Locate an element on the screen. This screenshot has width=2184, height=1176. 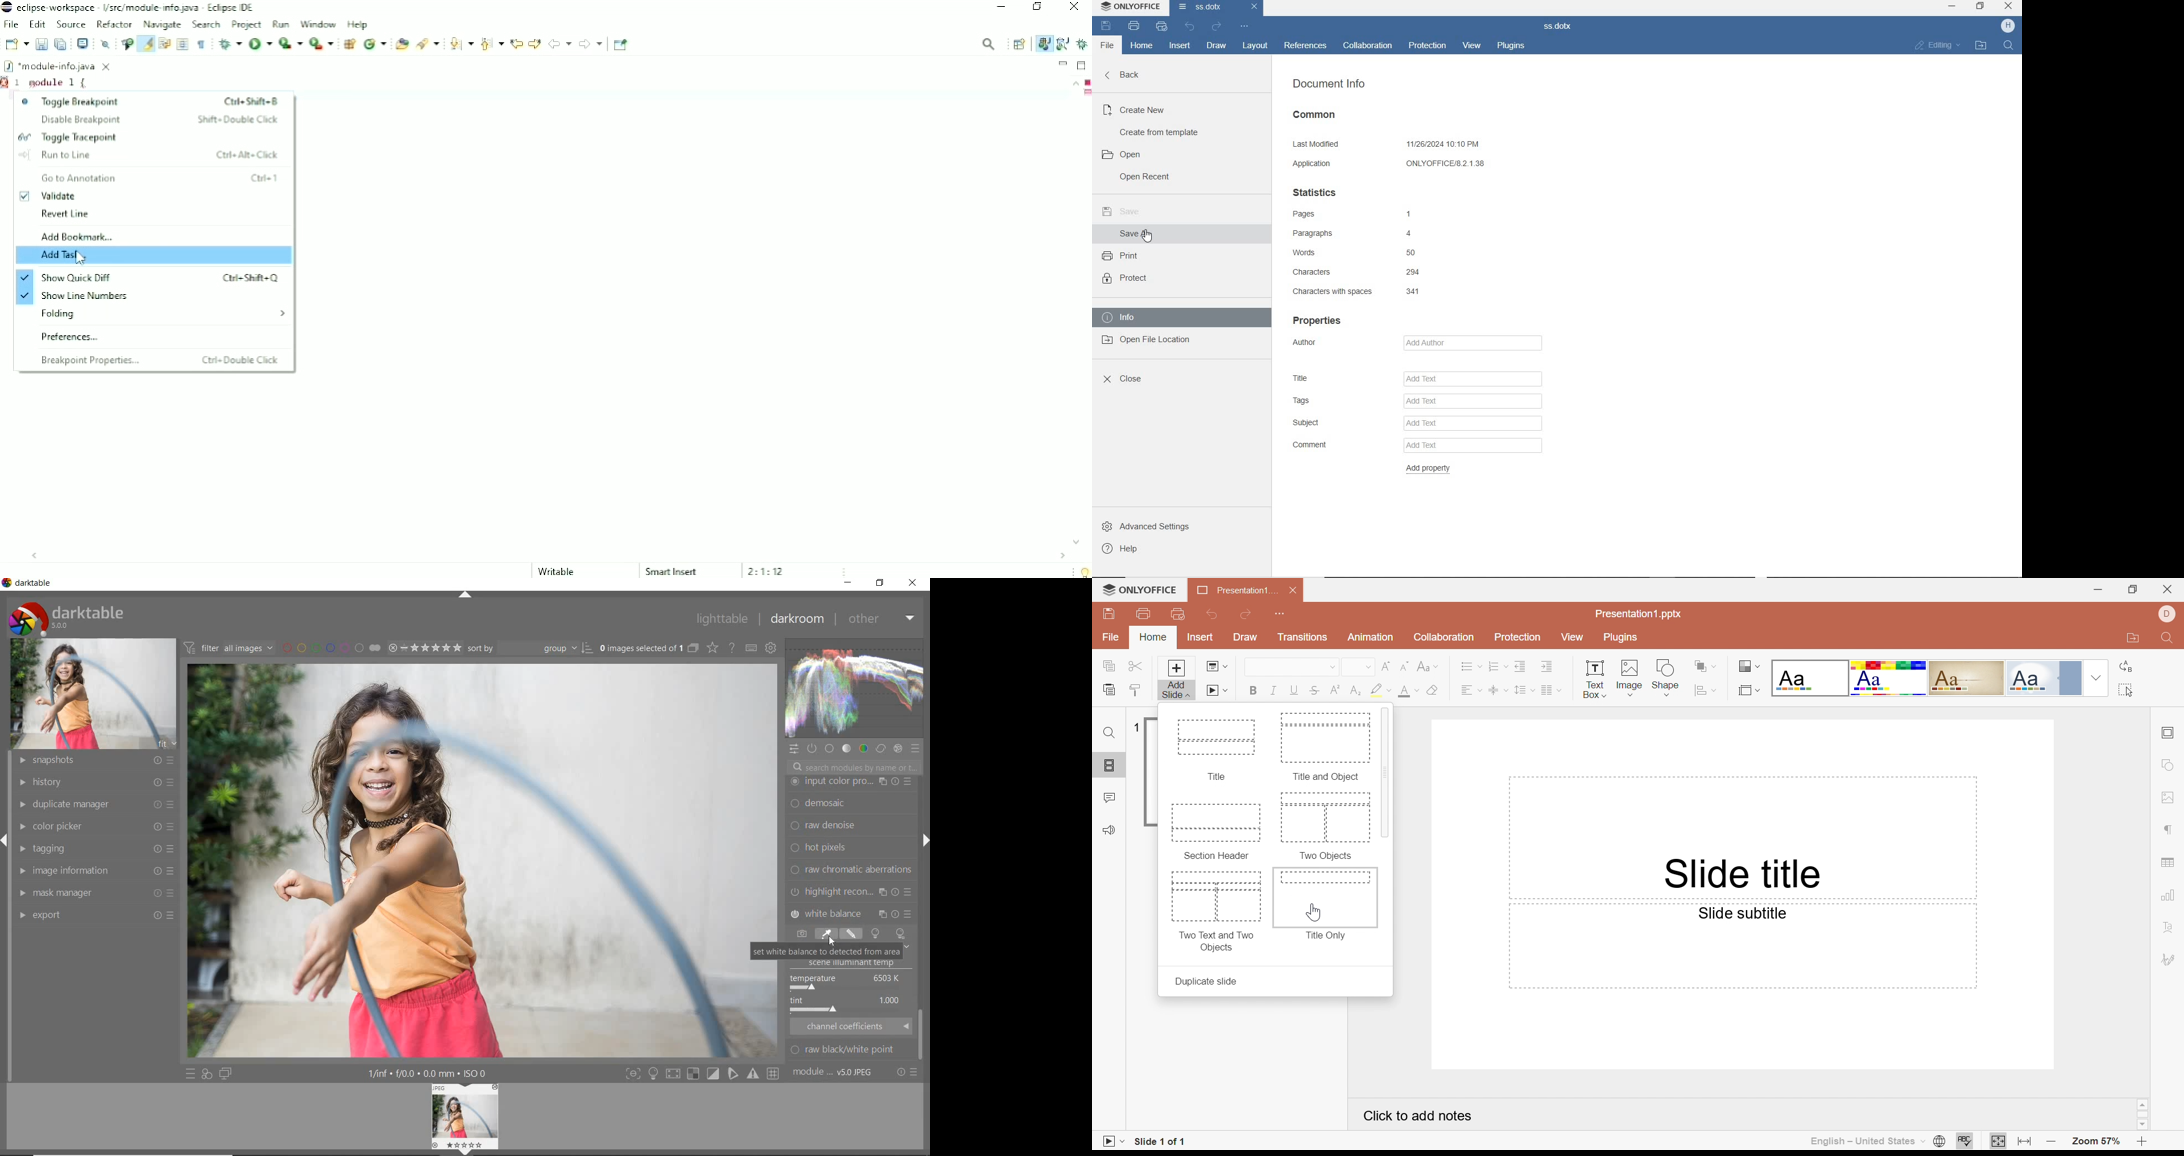
PARAGRAPHS is located at coordinates (1357, 233).